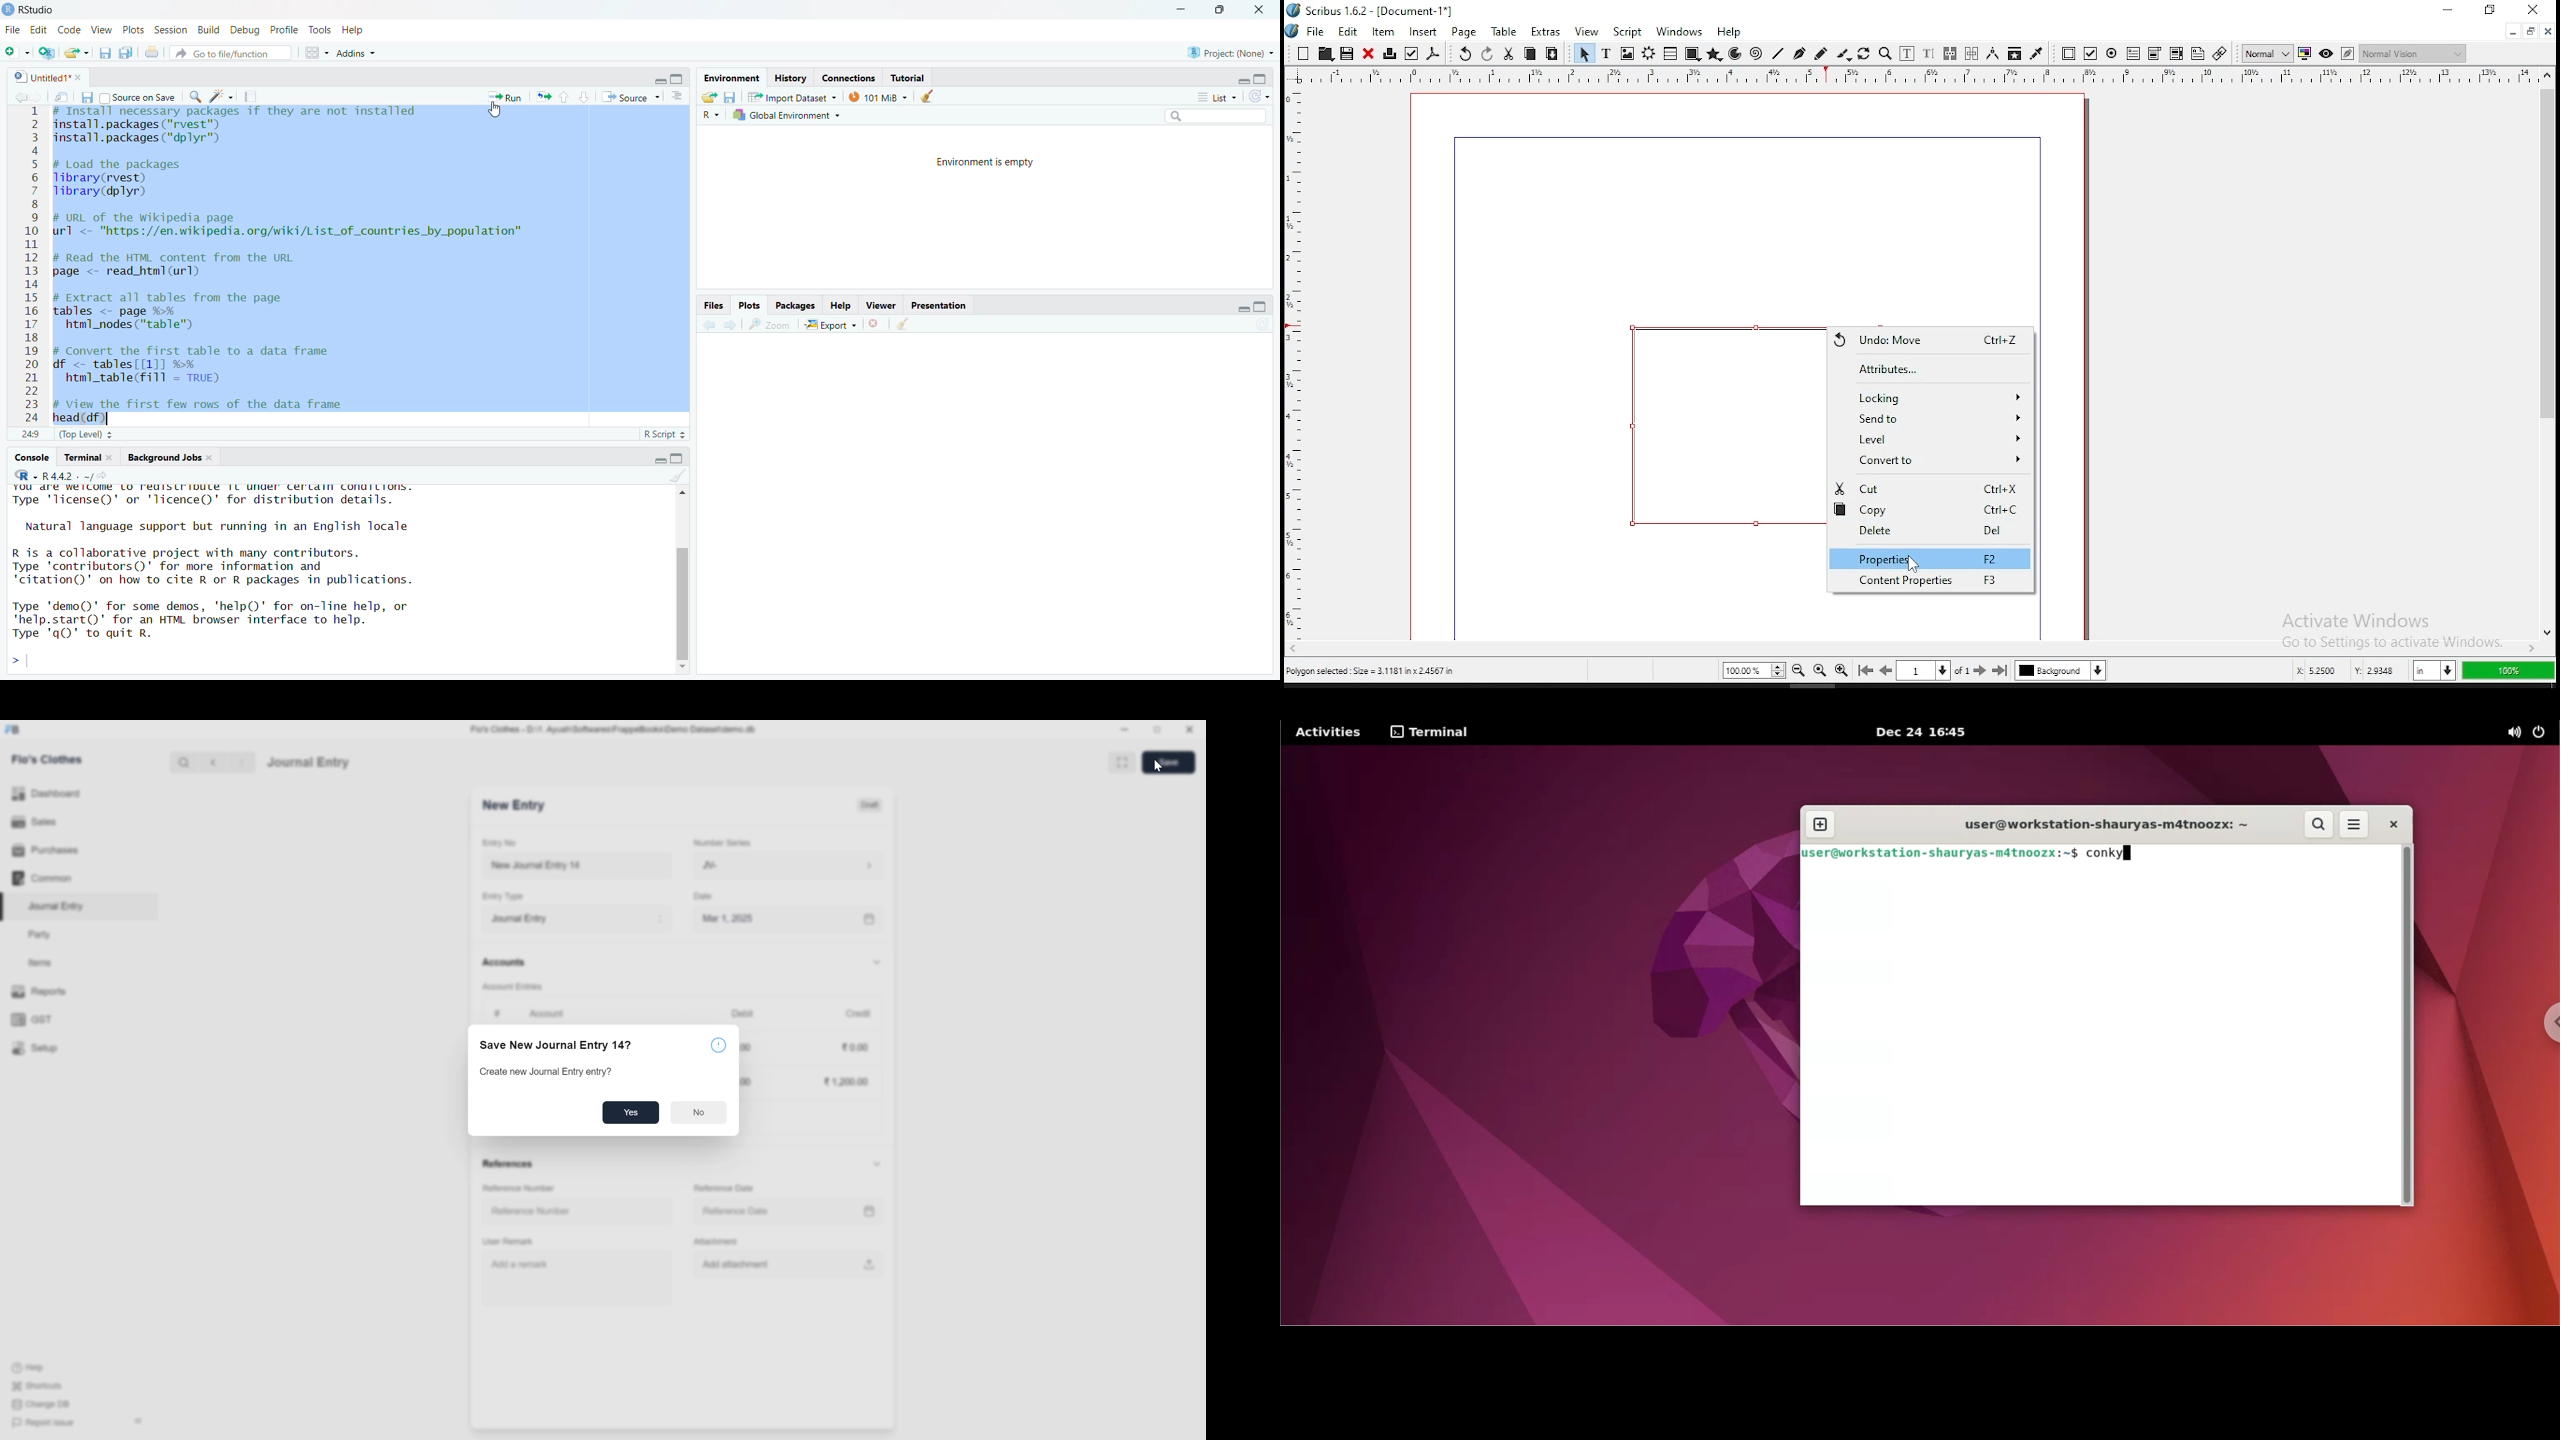  What do you see at coordinates (1158, 767) in the screenshot?
I see `cursor` at bounding box center [1158, 767].